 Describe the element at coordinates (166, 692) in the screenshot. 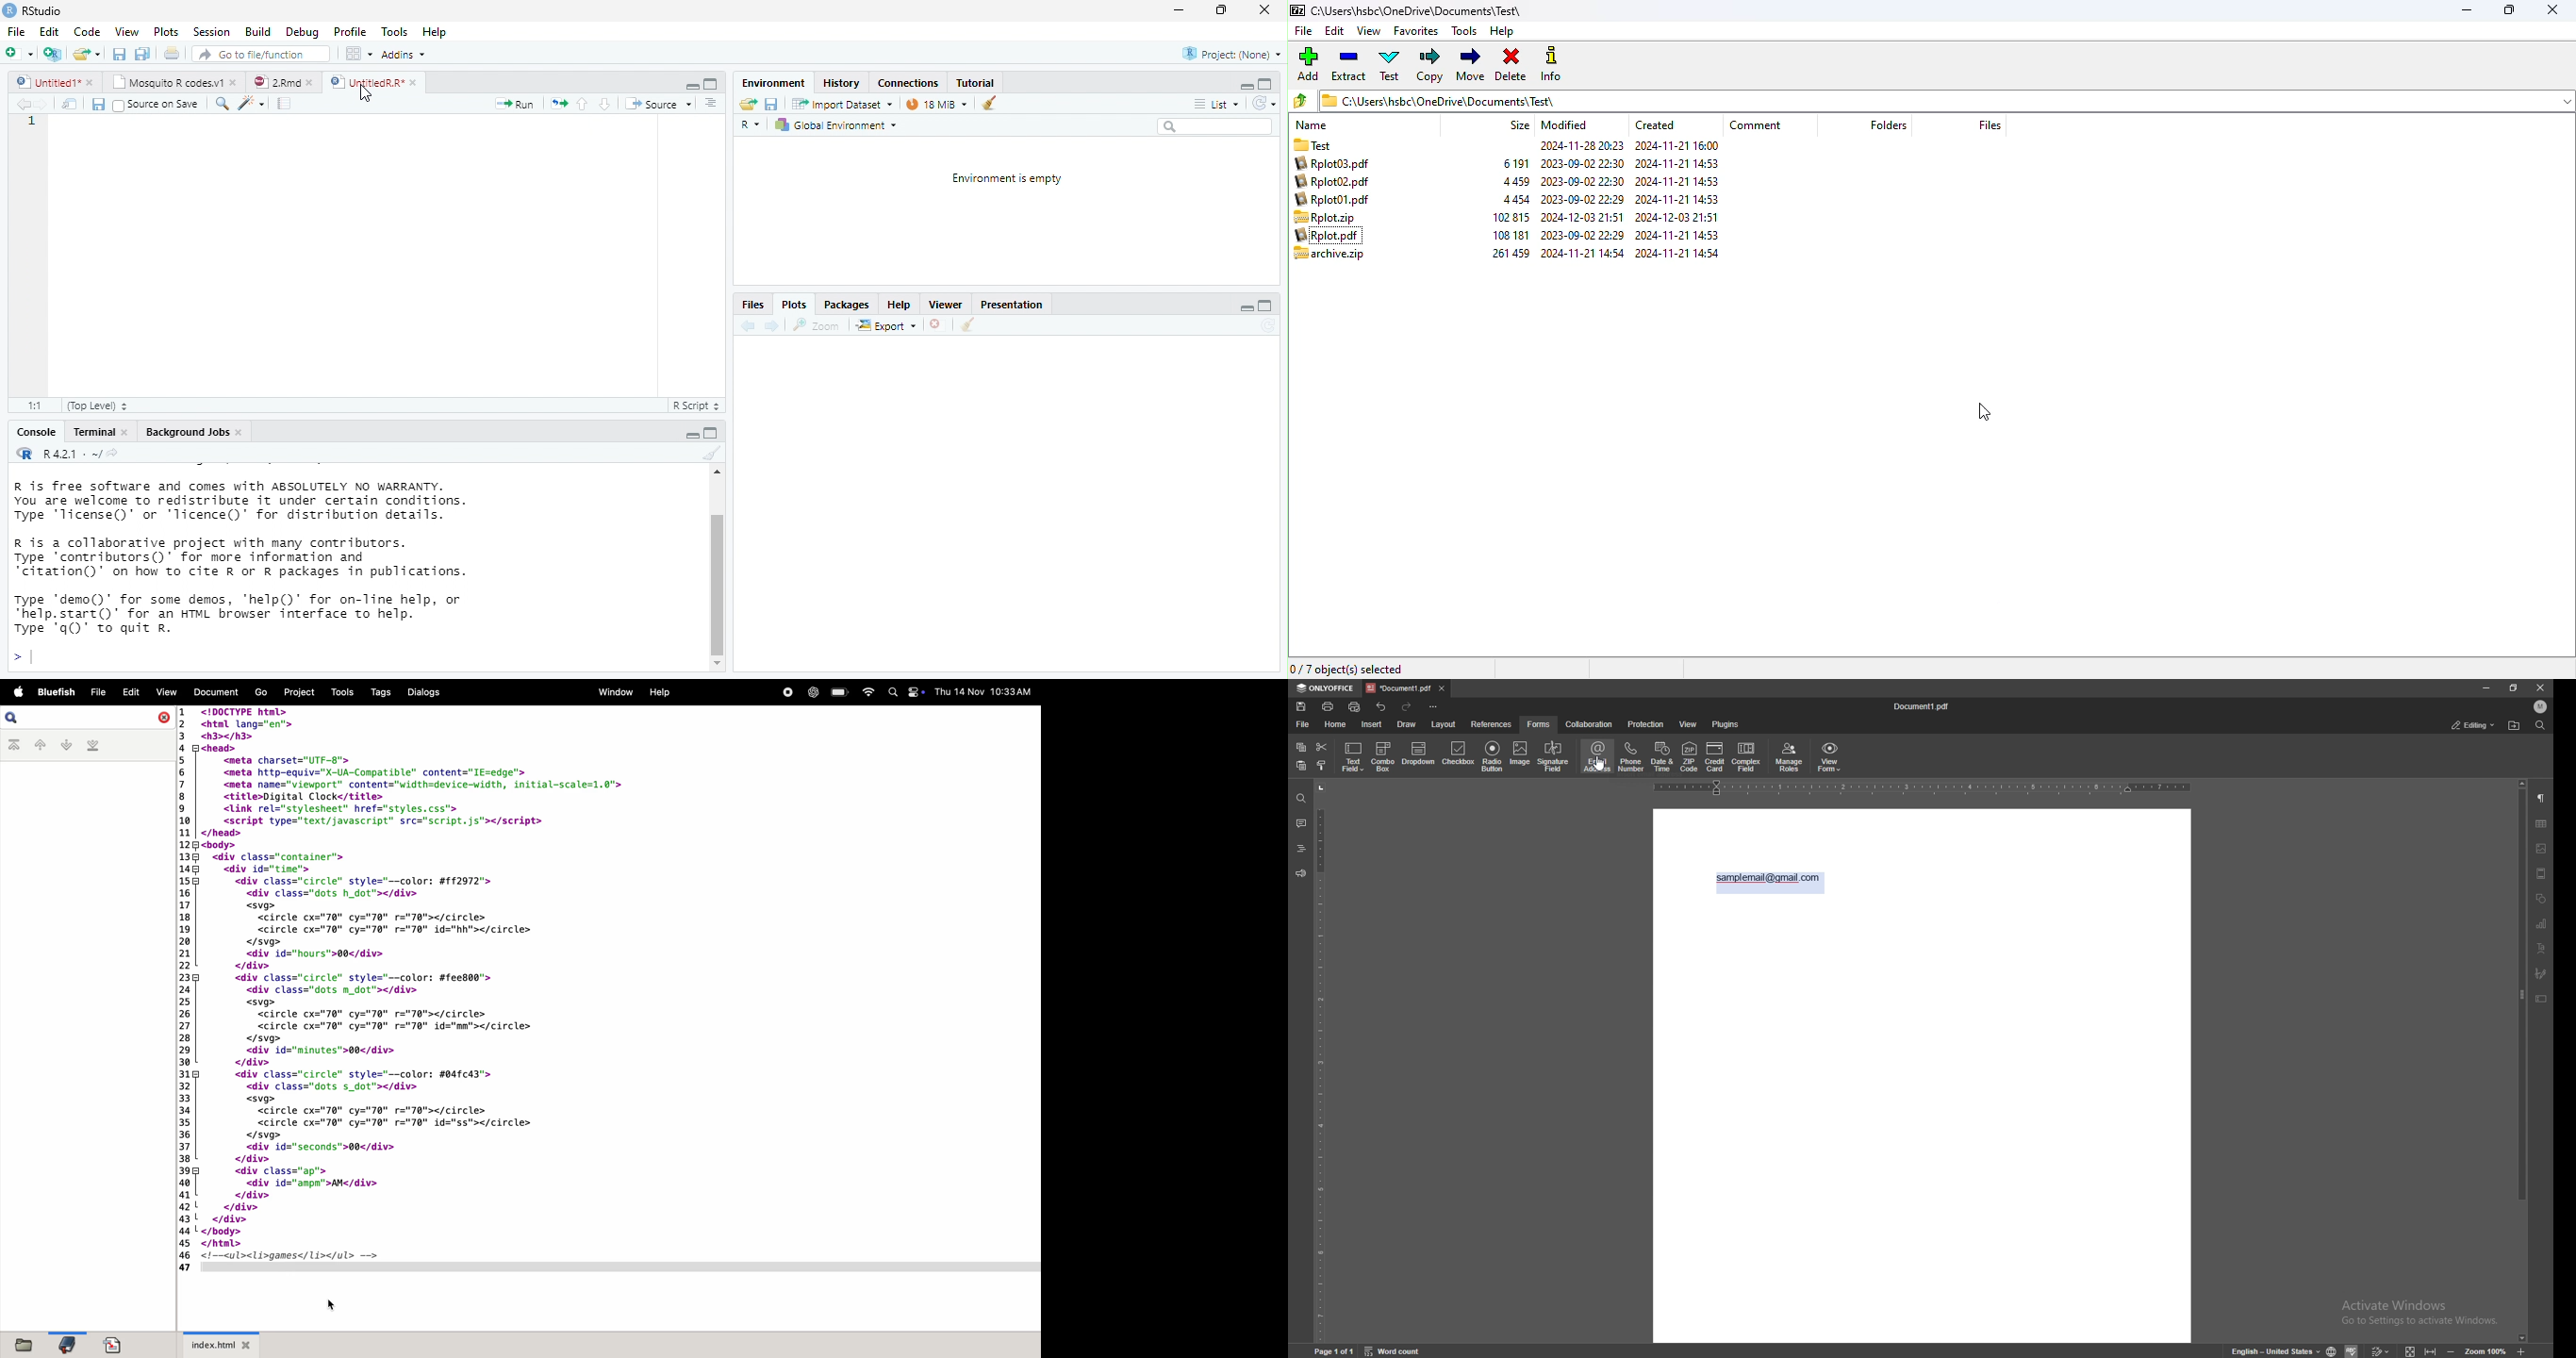

I see `View` at that location.